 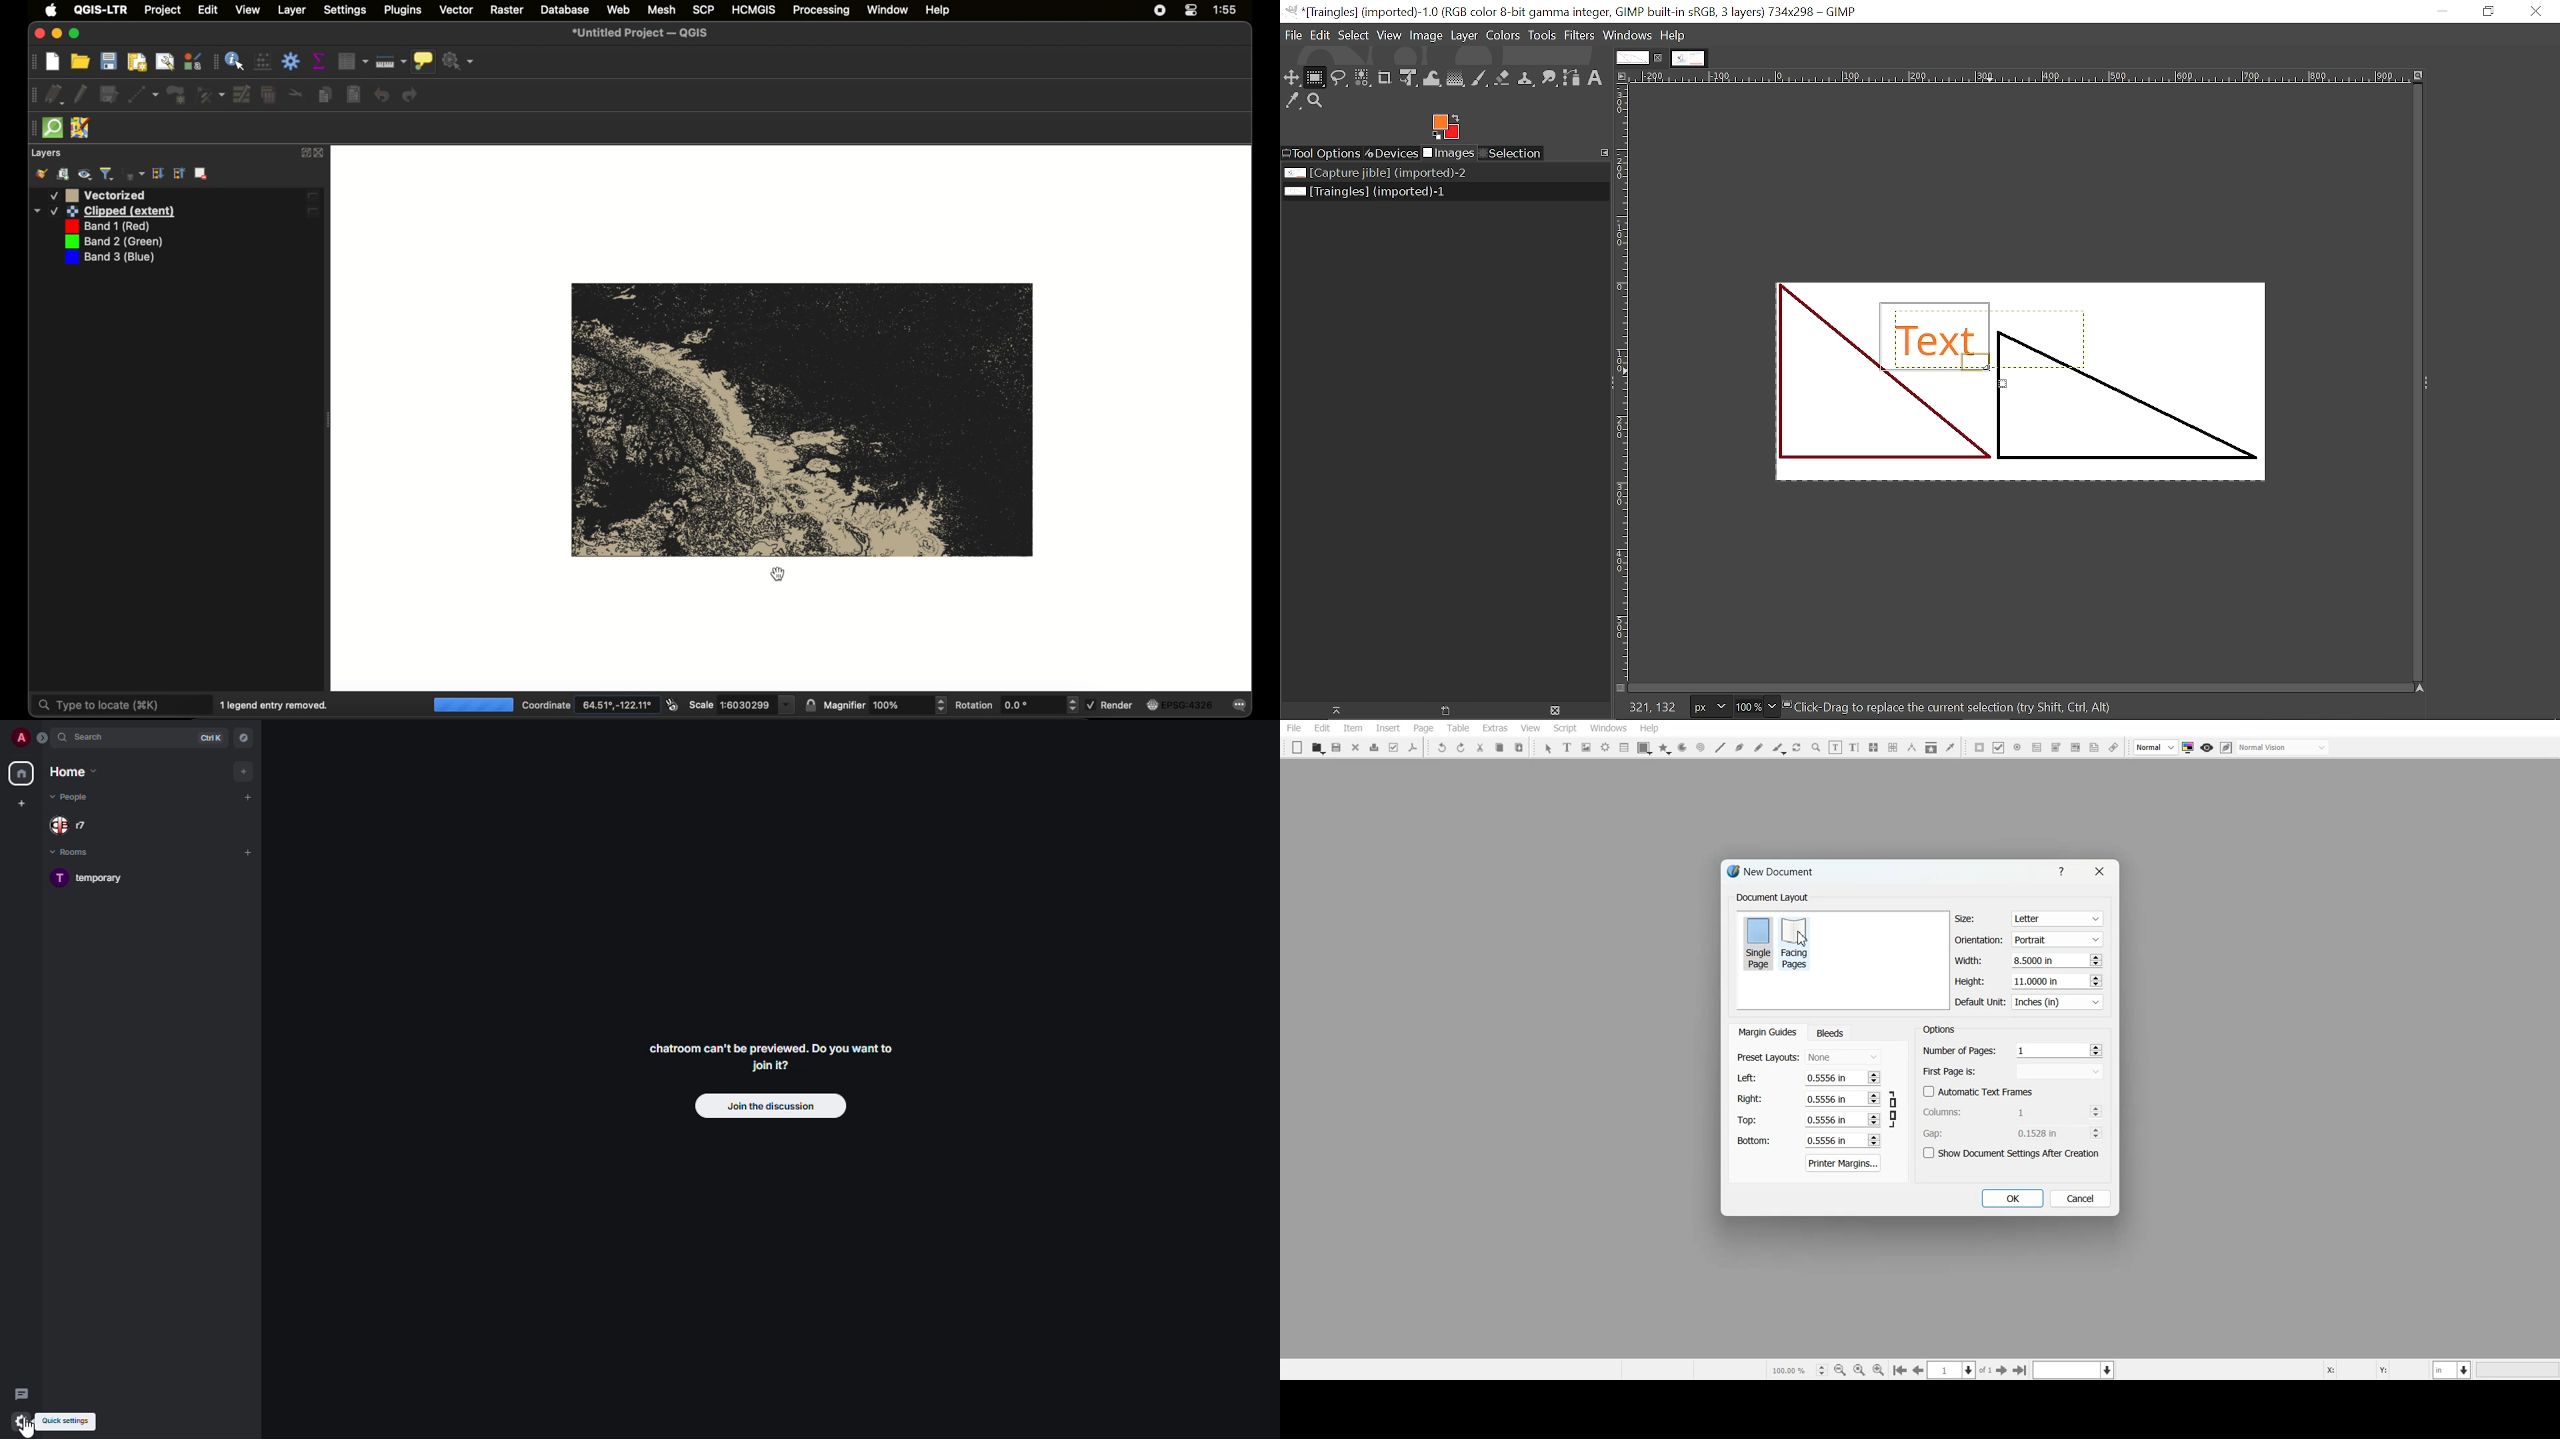 What do you see at coordinates (2036, 960) in the screenshot?
I see `8.5000 in` at bounding box center [2036, 960].